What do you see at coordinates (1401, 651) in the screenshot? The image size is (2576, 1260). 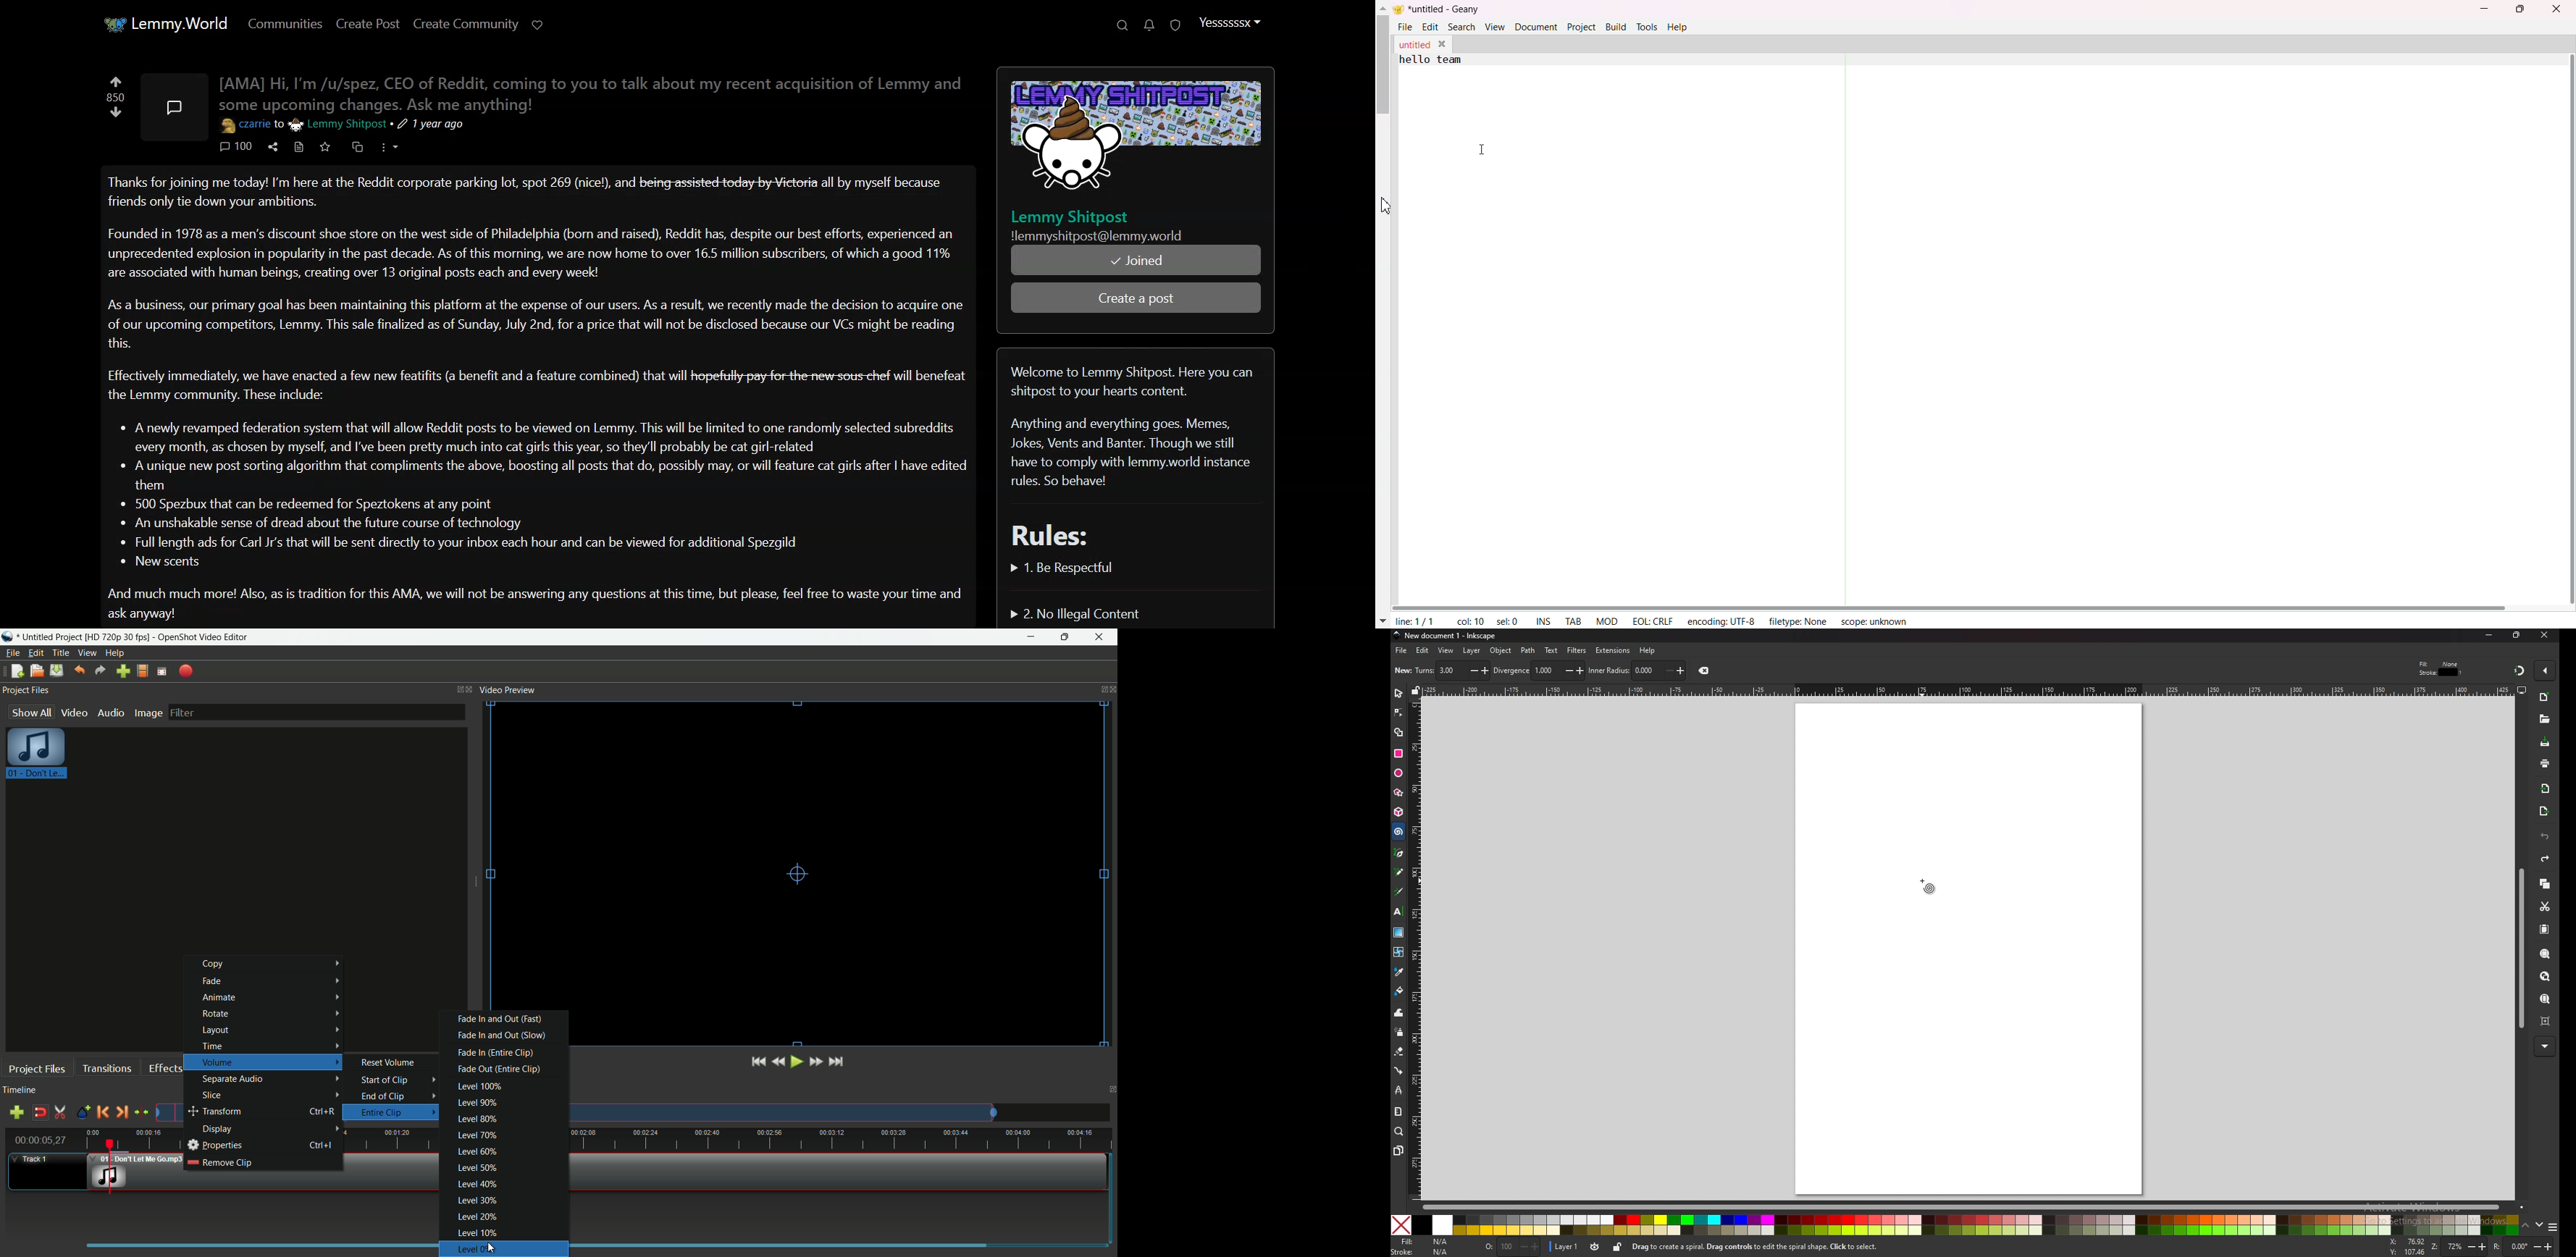 I see `file` at bounding box center [1401, 651].